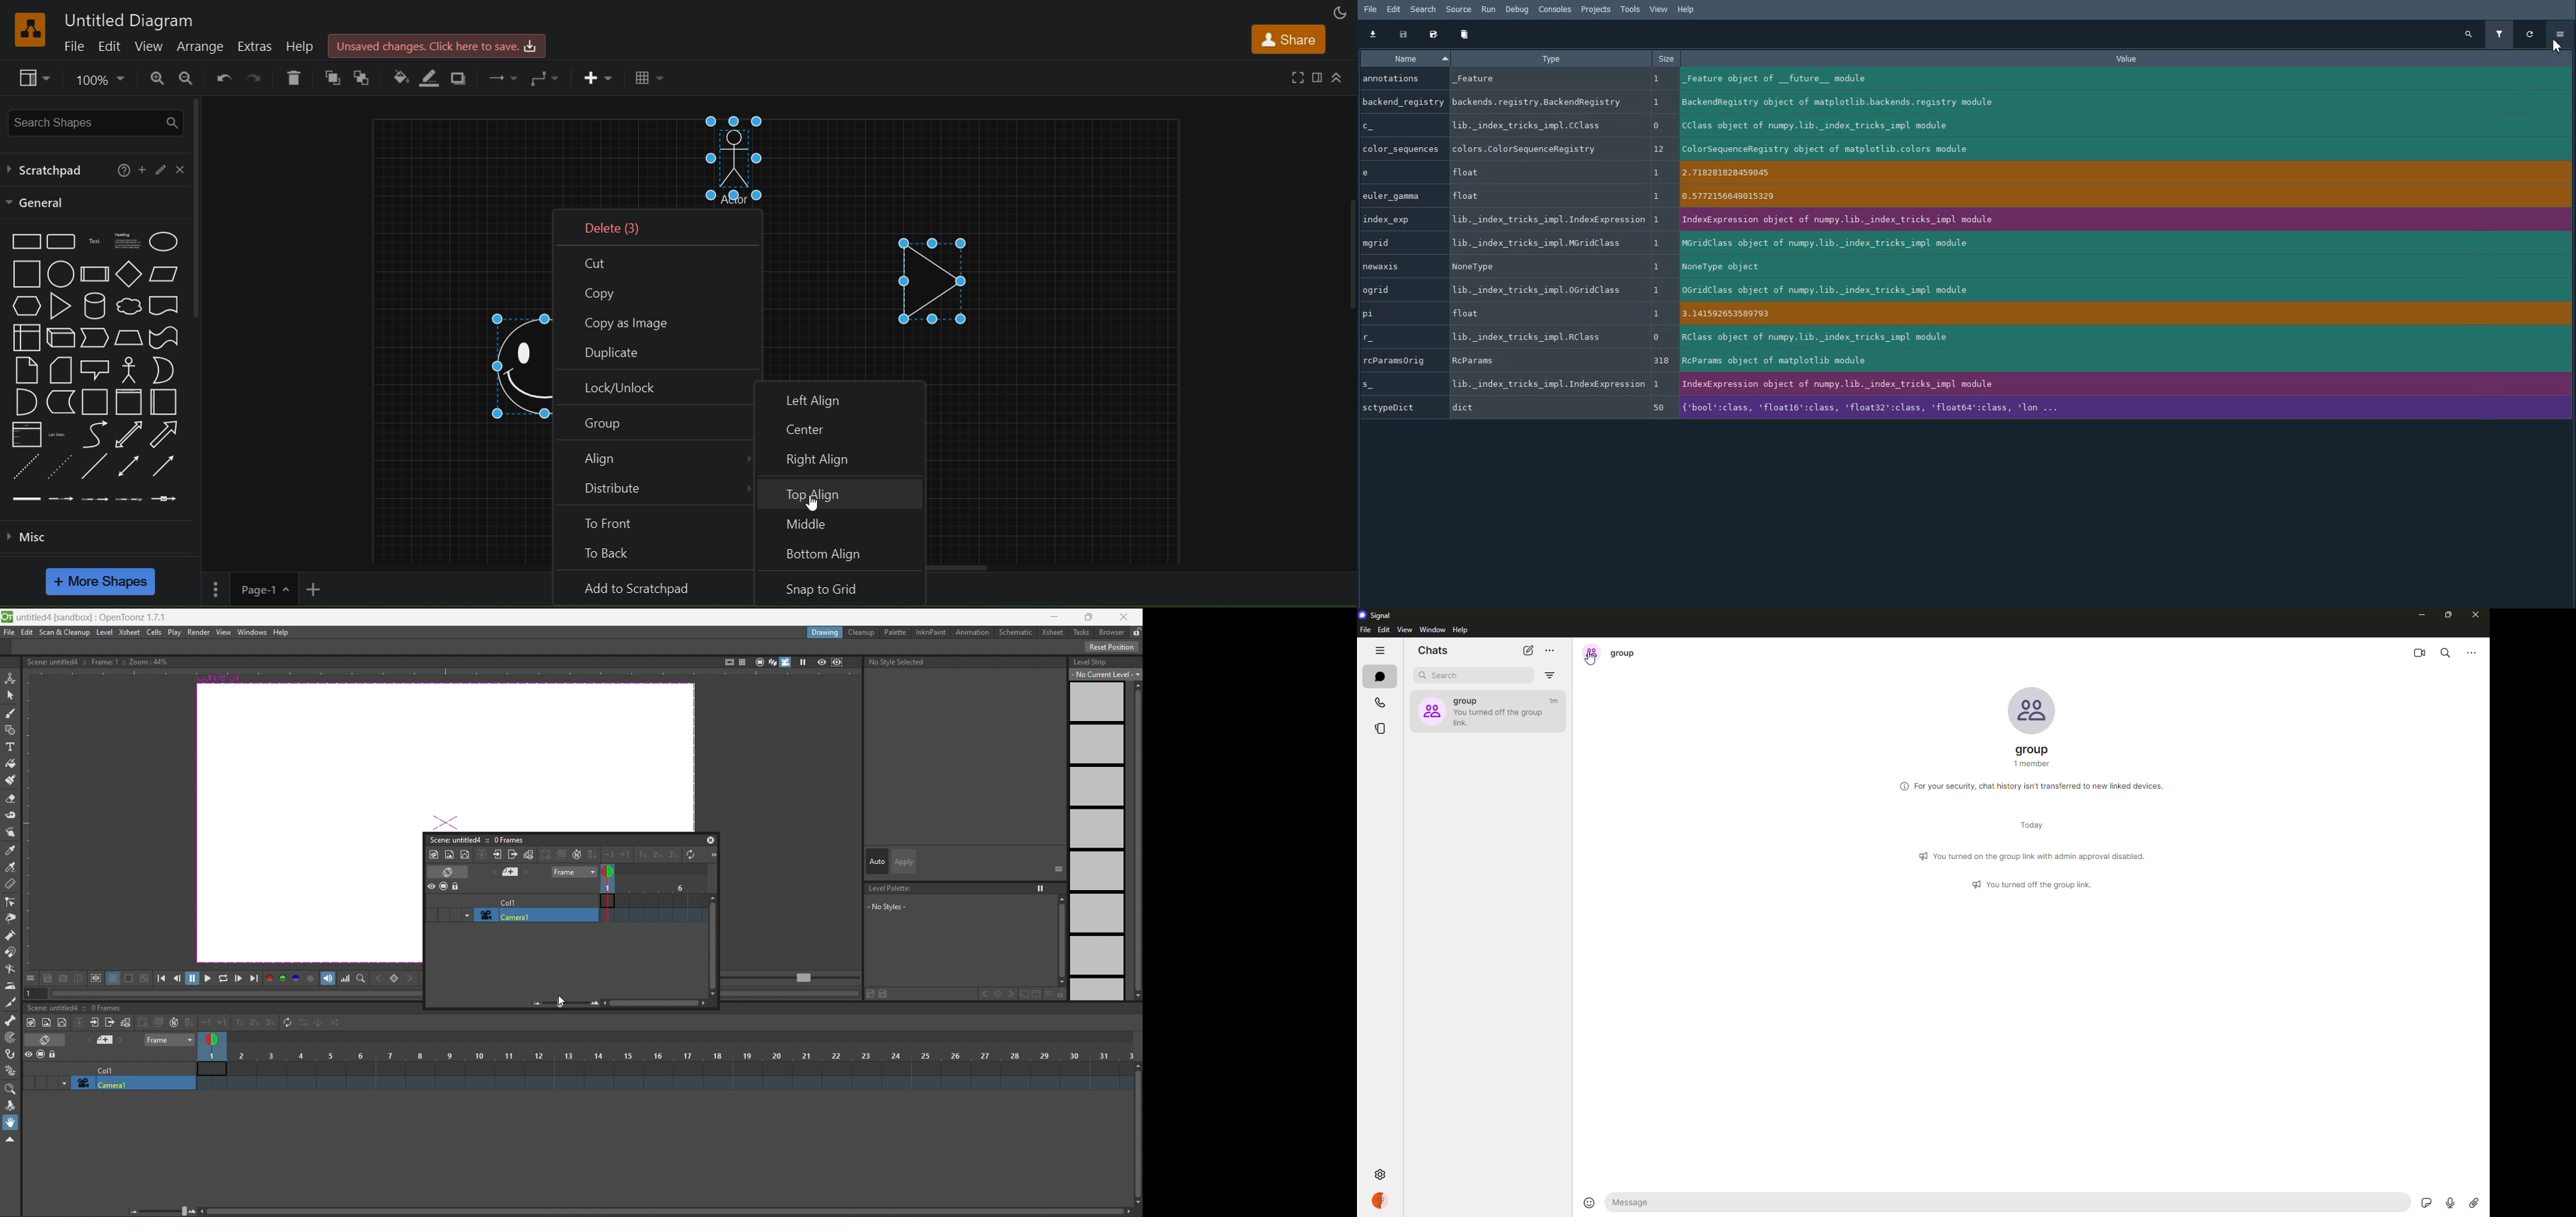 Image resolution: width=2576 pixels, height=1232 pixels. I want to click on top align, so click(842, 491).